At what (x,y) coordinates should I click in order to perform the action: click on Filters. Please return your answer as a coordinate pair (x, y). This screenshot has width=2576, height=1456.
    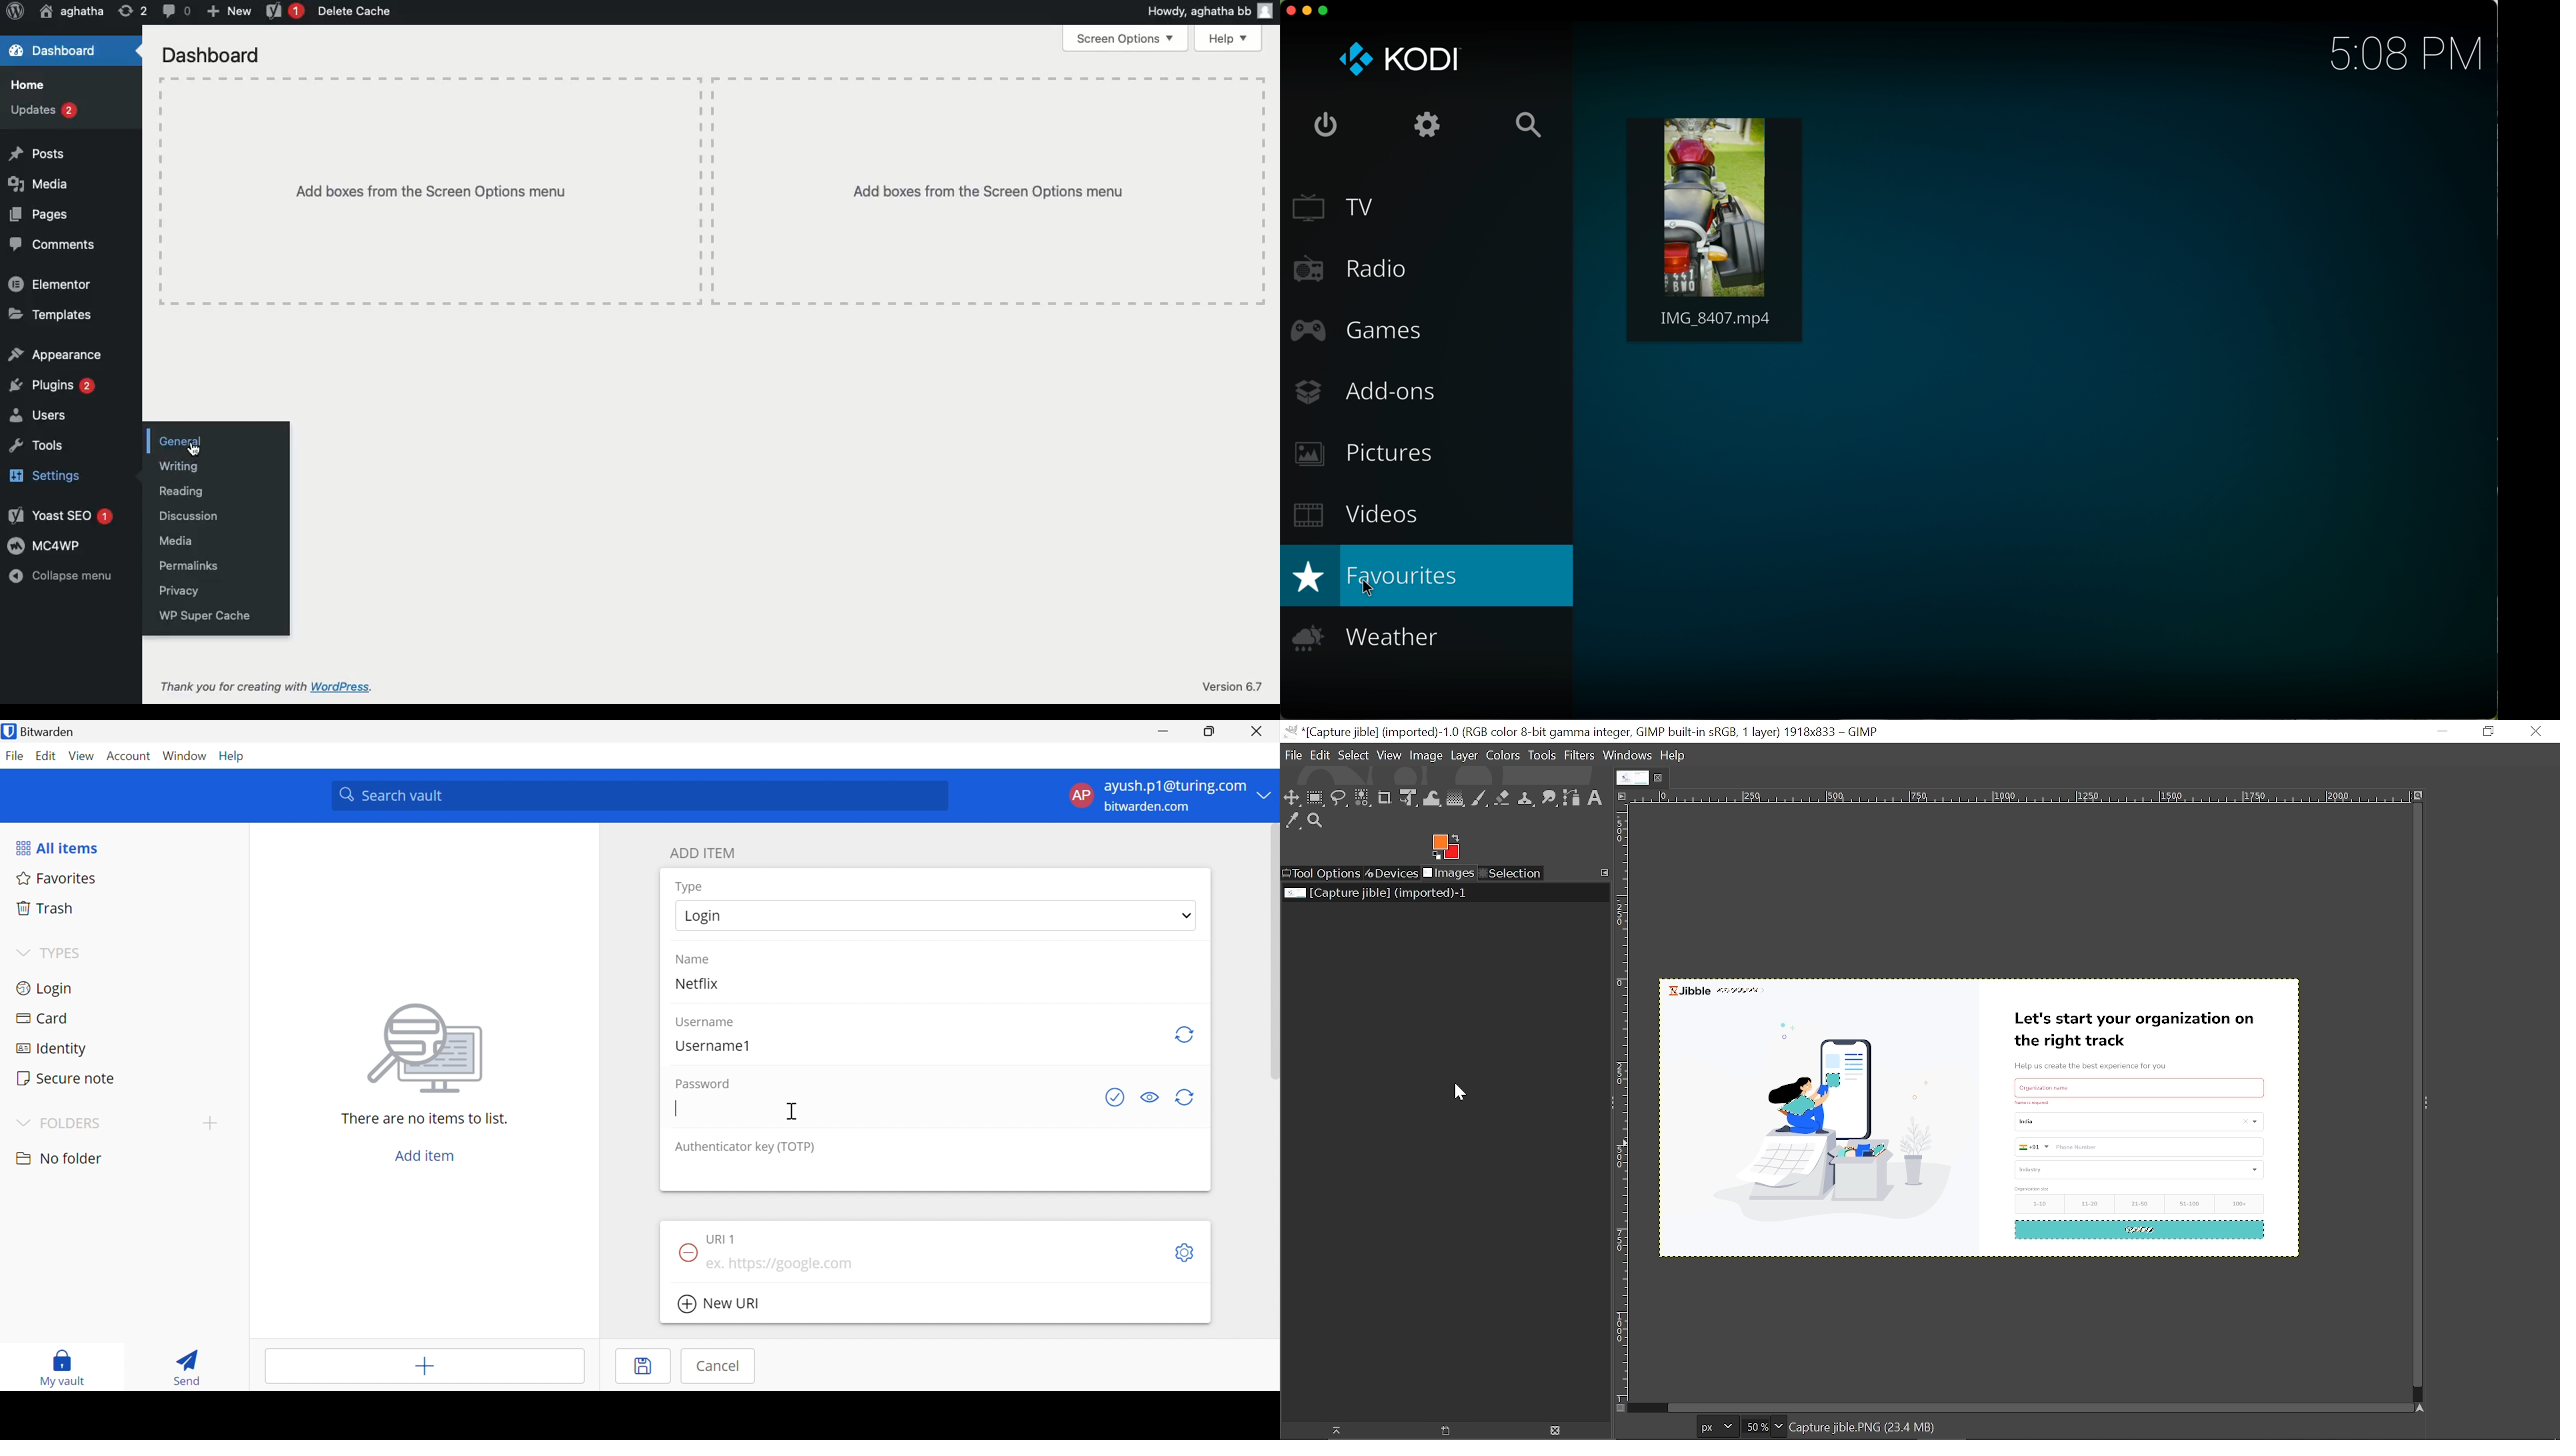
    Looking at the image, I should click on (1580, 756).